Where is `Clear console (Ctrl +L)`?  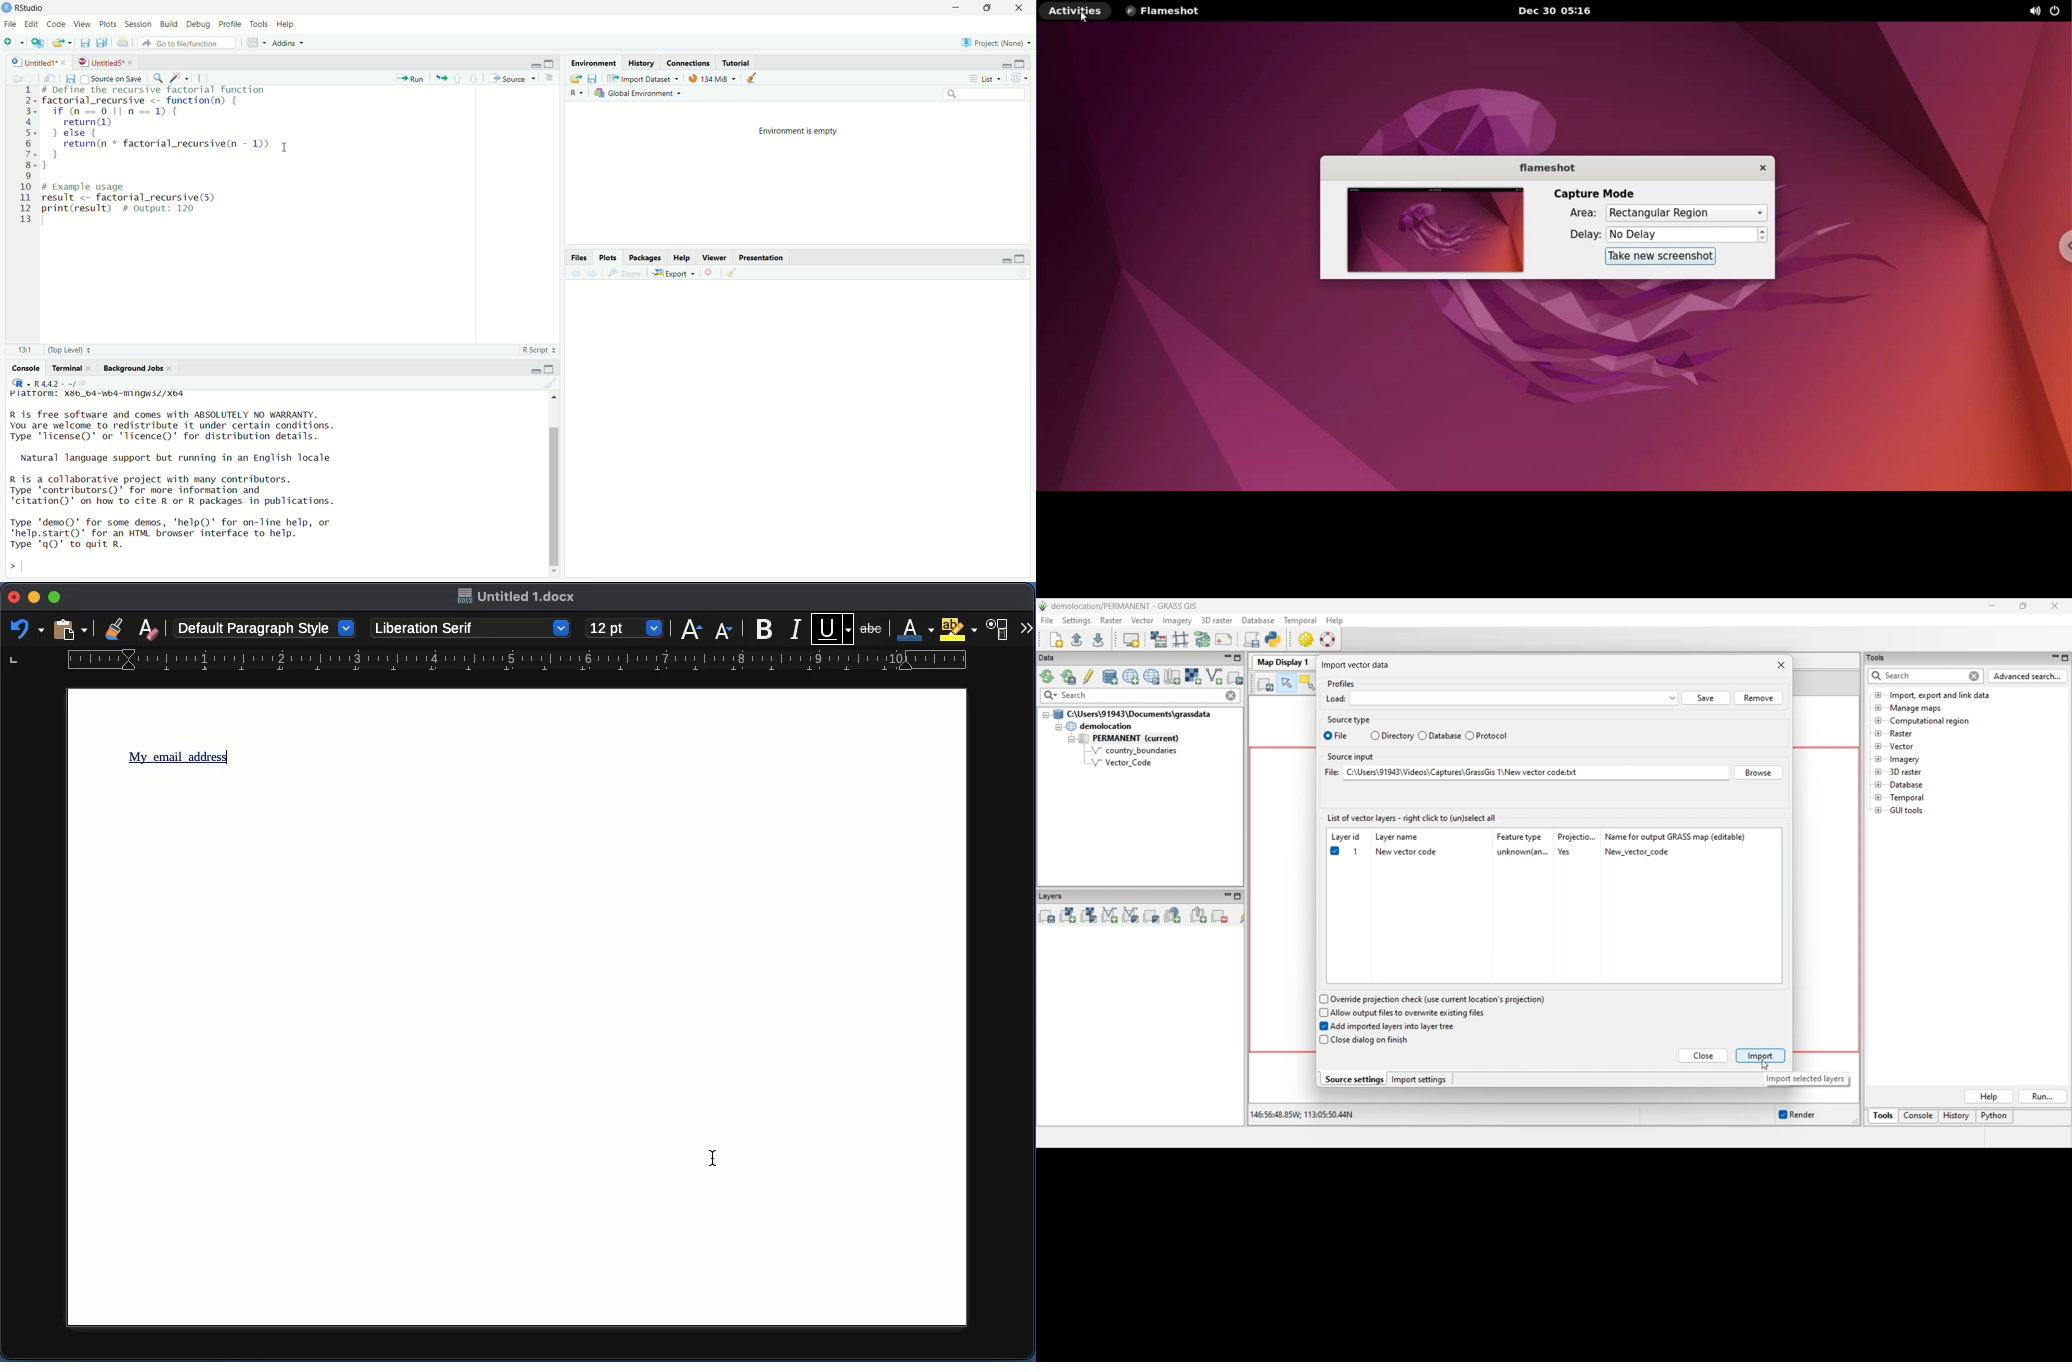 Clear console (Ctrl +L) is located at coordinates (755, 77).